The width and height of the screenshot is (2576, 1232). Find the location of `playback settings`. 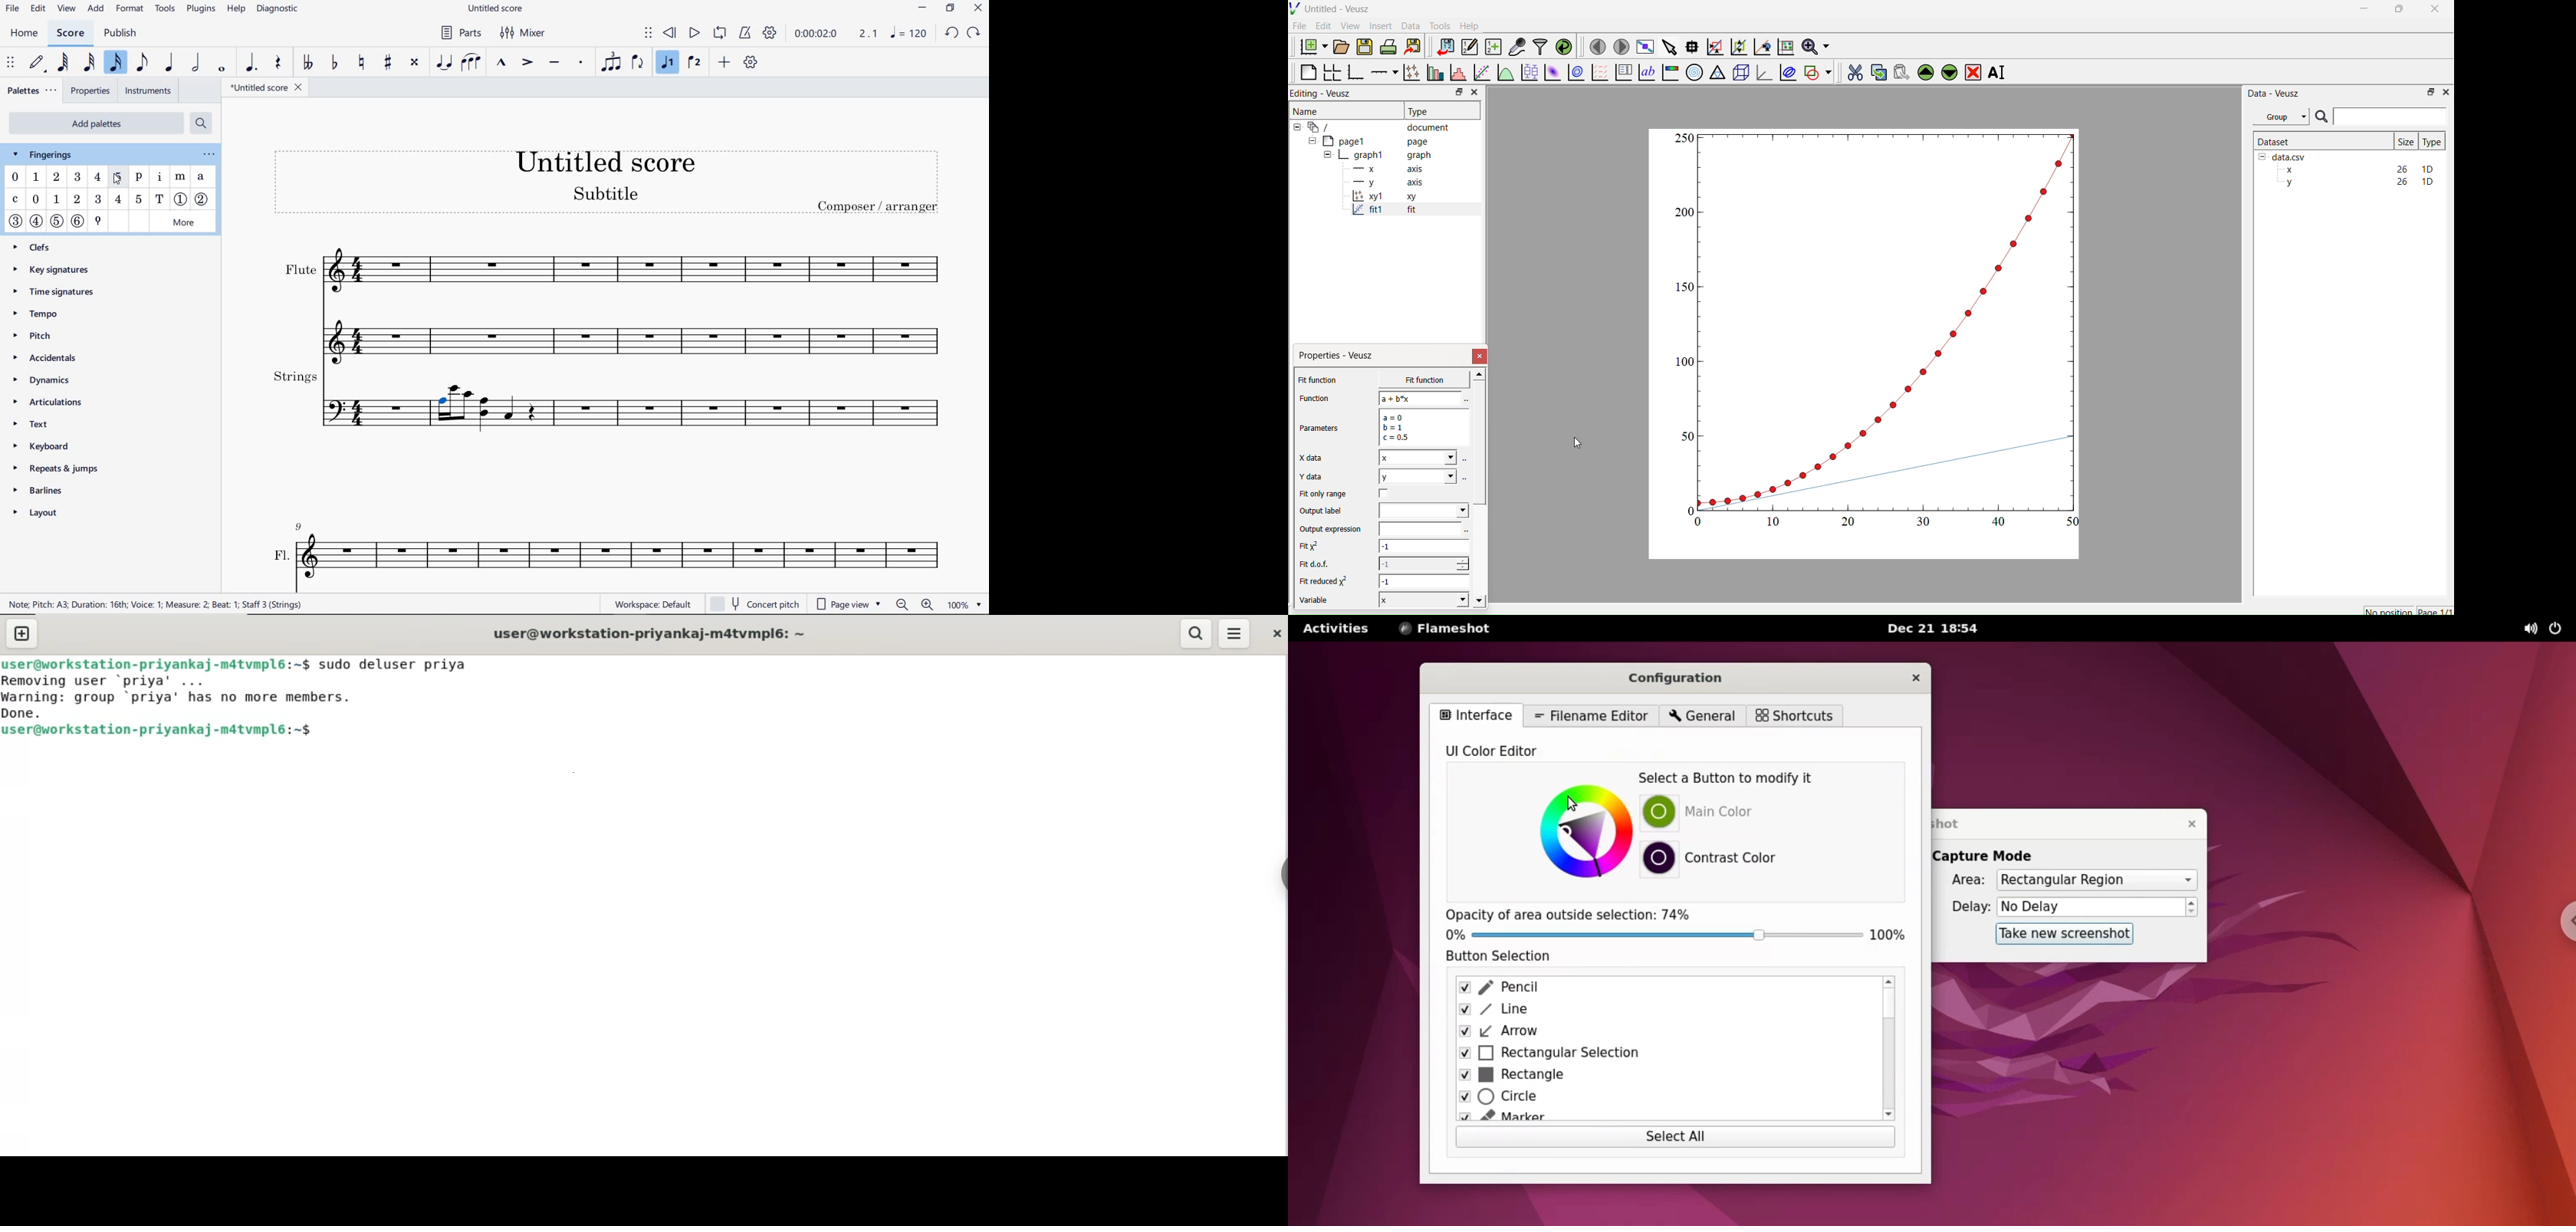

playback settings is located at coordinates (771, 34).